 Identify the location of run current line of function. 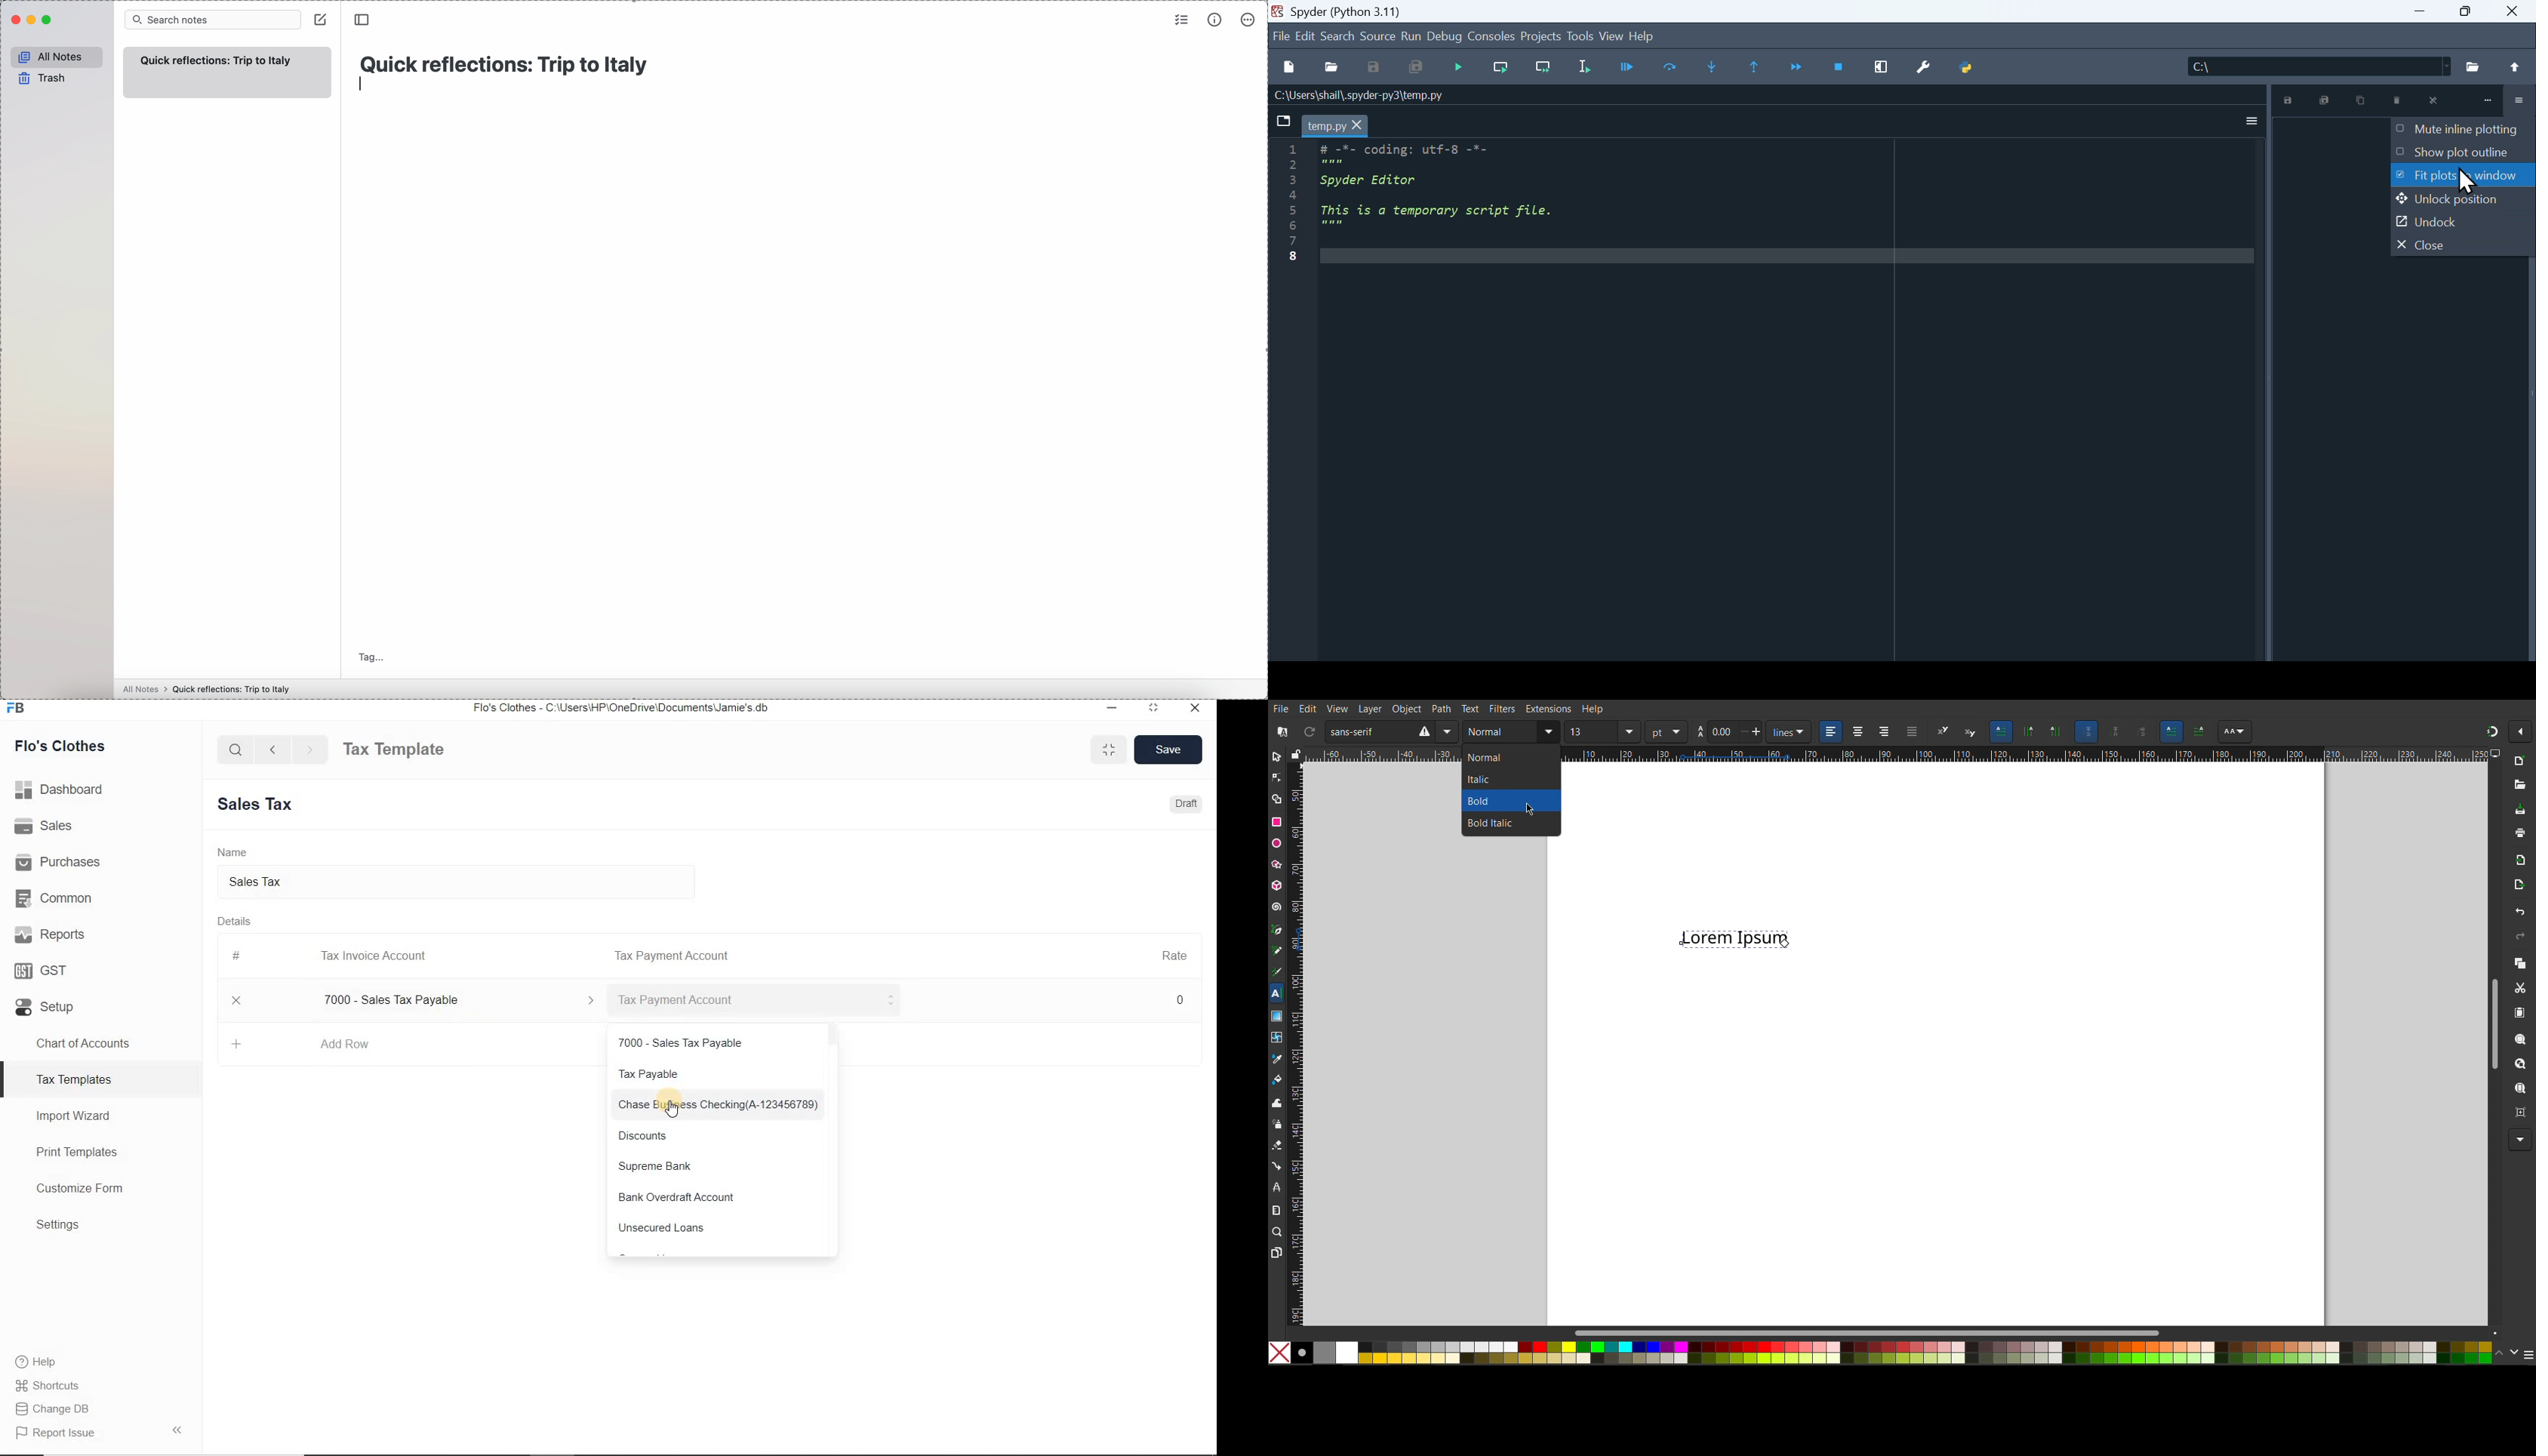
(1502, 67).